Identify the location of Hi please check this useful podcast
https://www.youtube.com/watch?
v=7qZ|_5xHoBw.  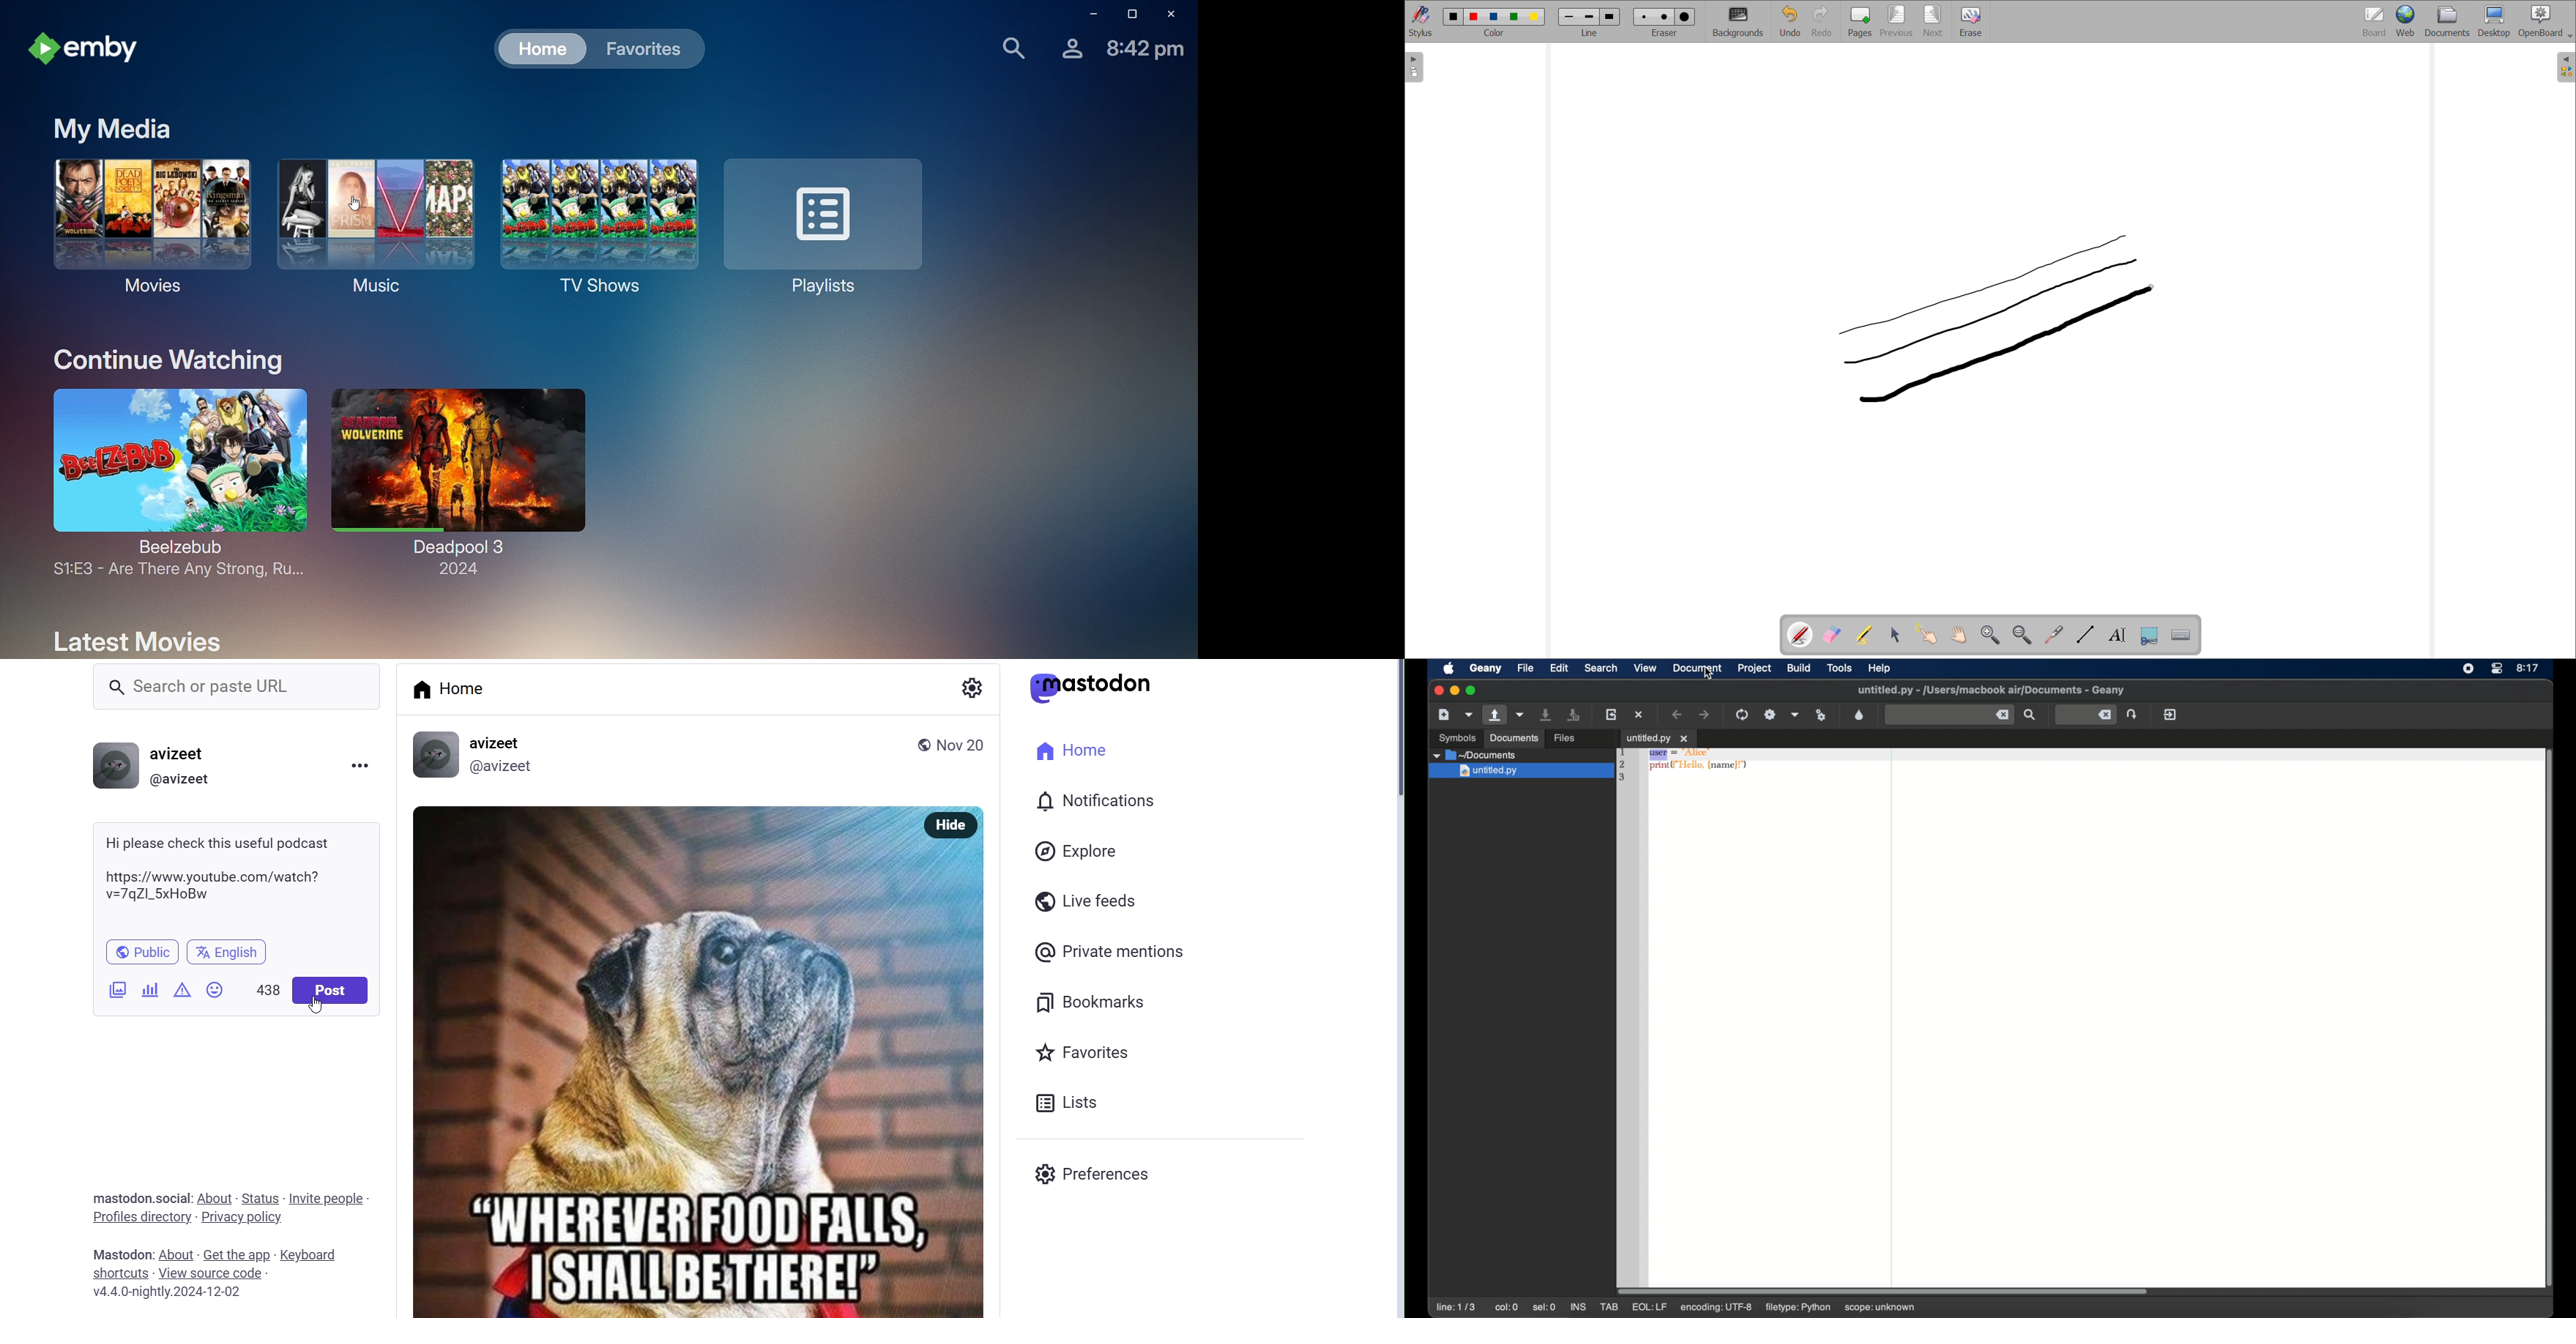
(237, 874).